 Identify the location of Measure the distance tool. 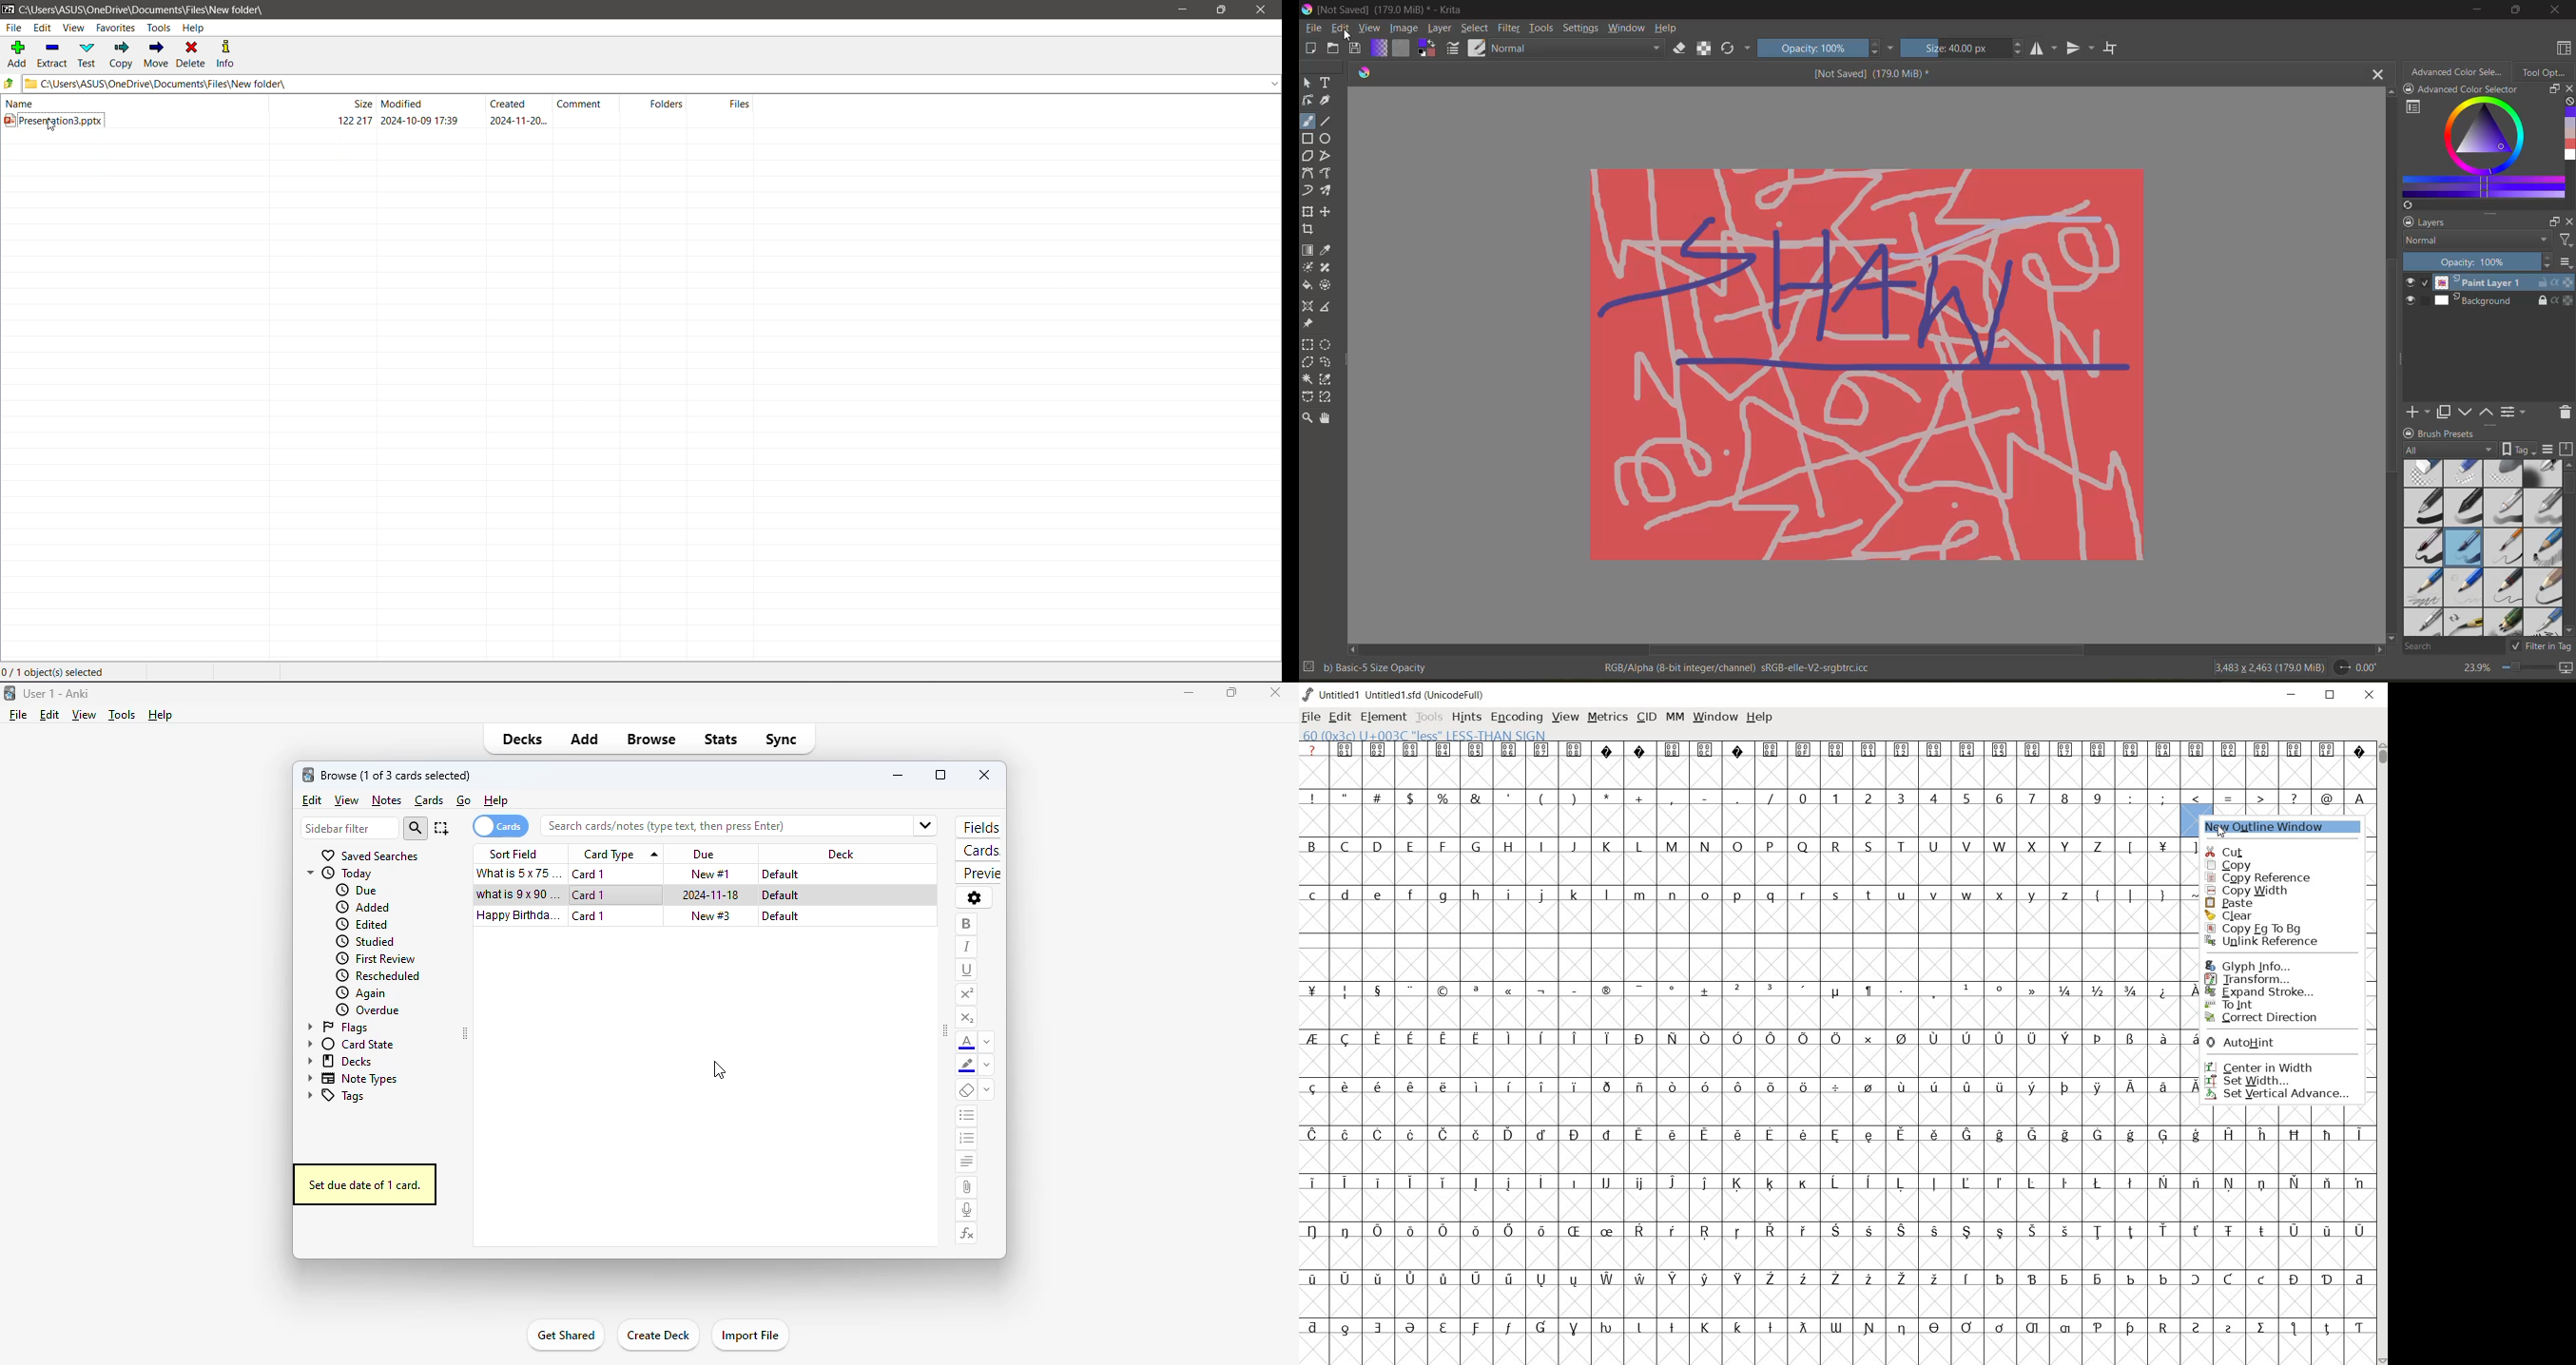
(1327, 305).